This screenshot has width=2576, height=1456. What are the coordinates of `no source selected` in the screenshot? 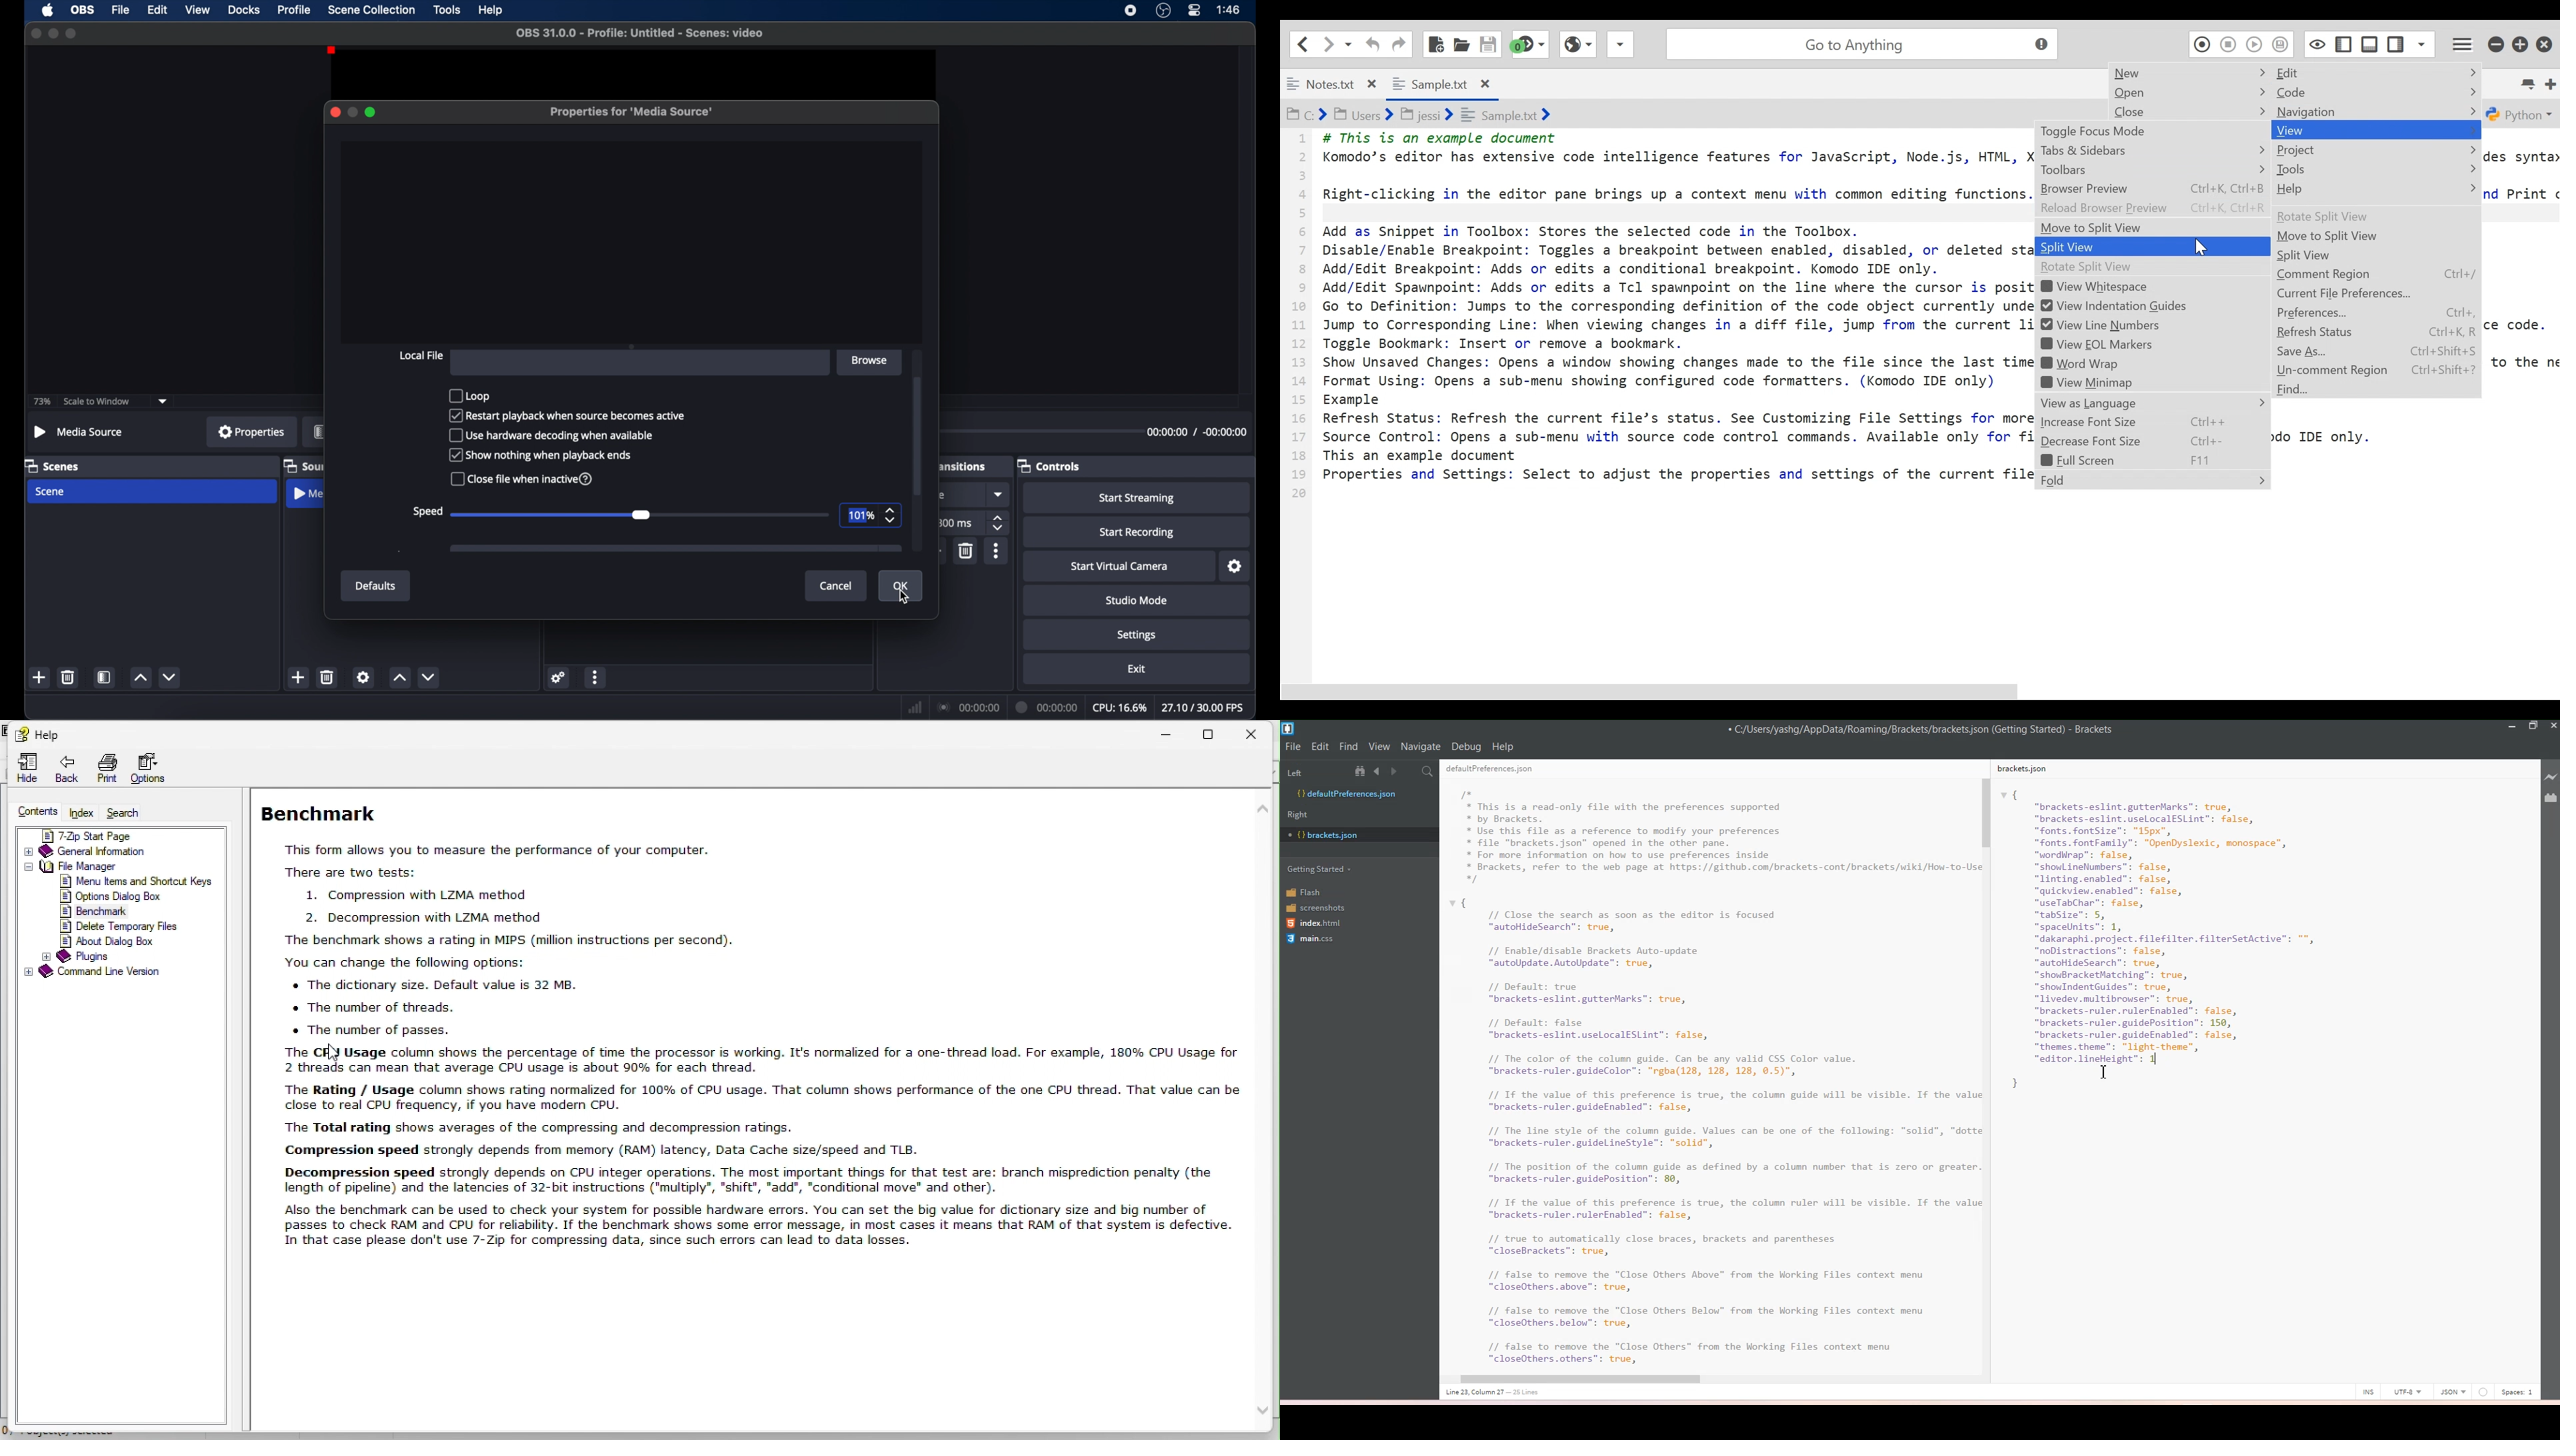 It's located at (79, 432).